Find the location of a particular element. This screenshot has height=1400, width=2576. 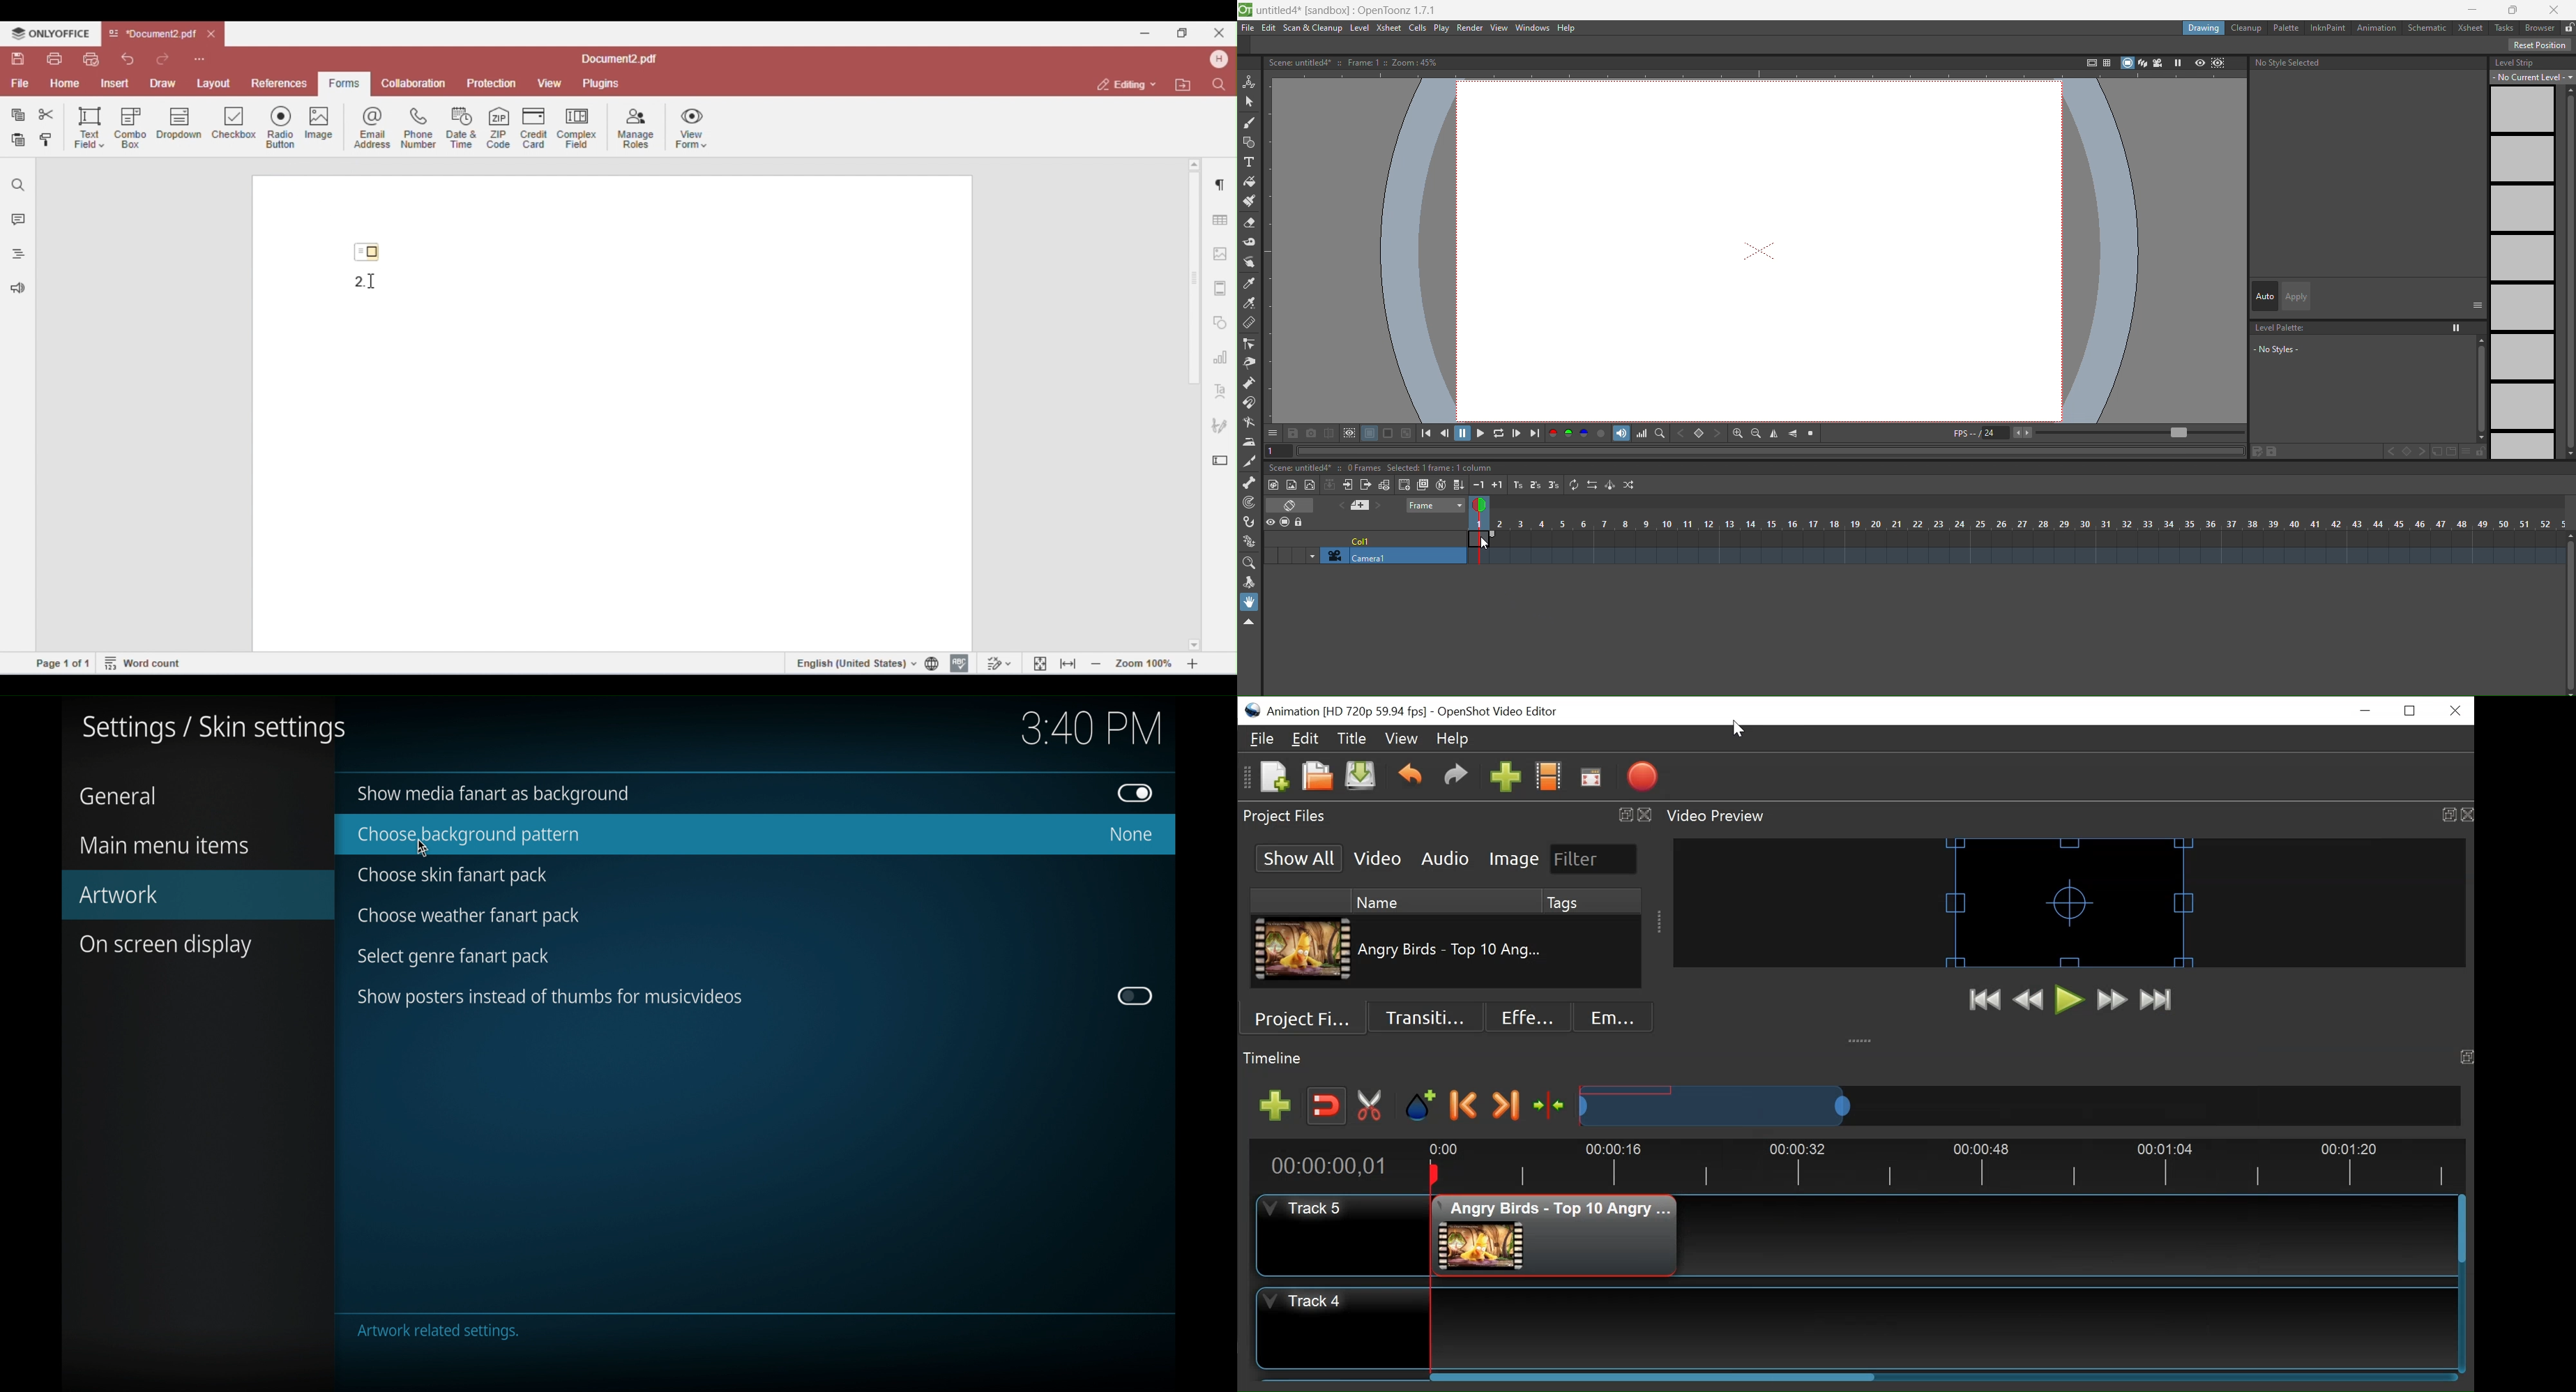

xsheet is located at coordinates (2468, 27).